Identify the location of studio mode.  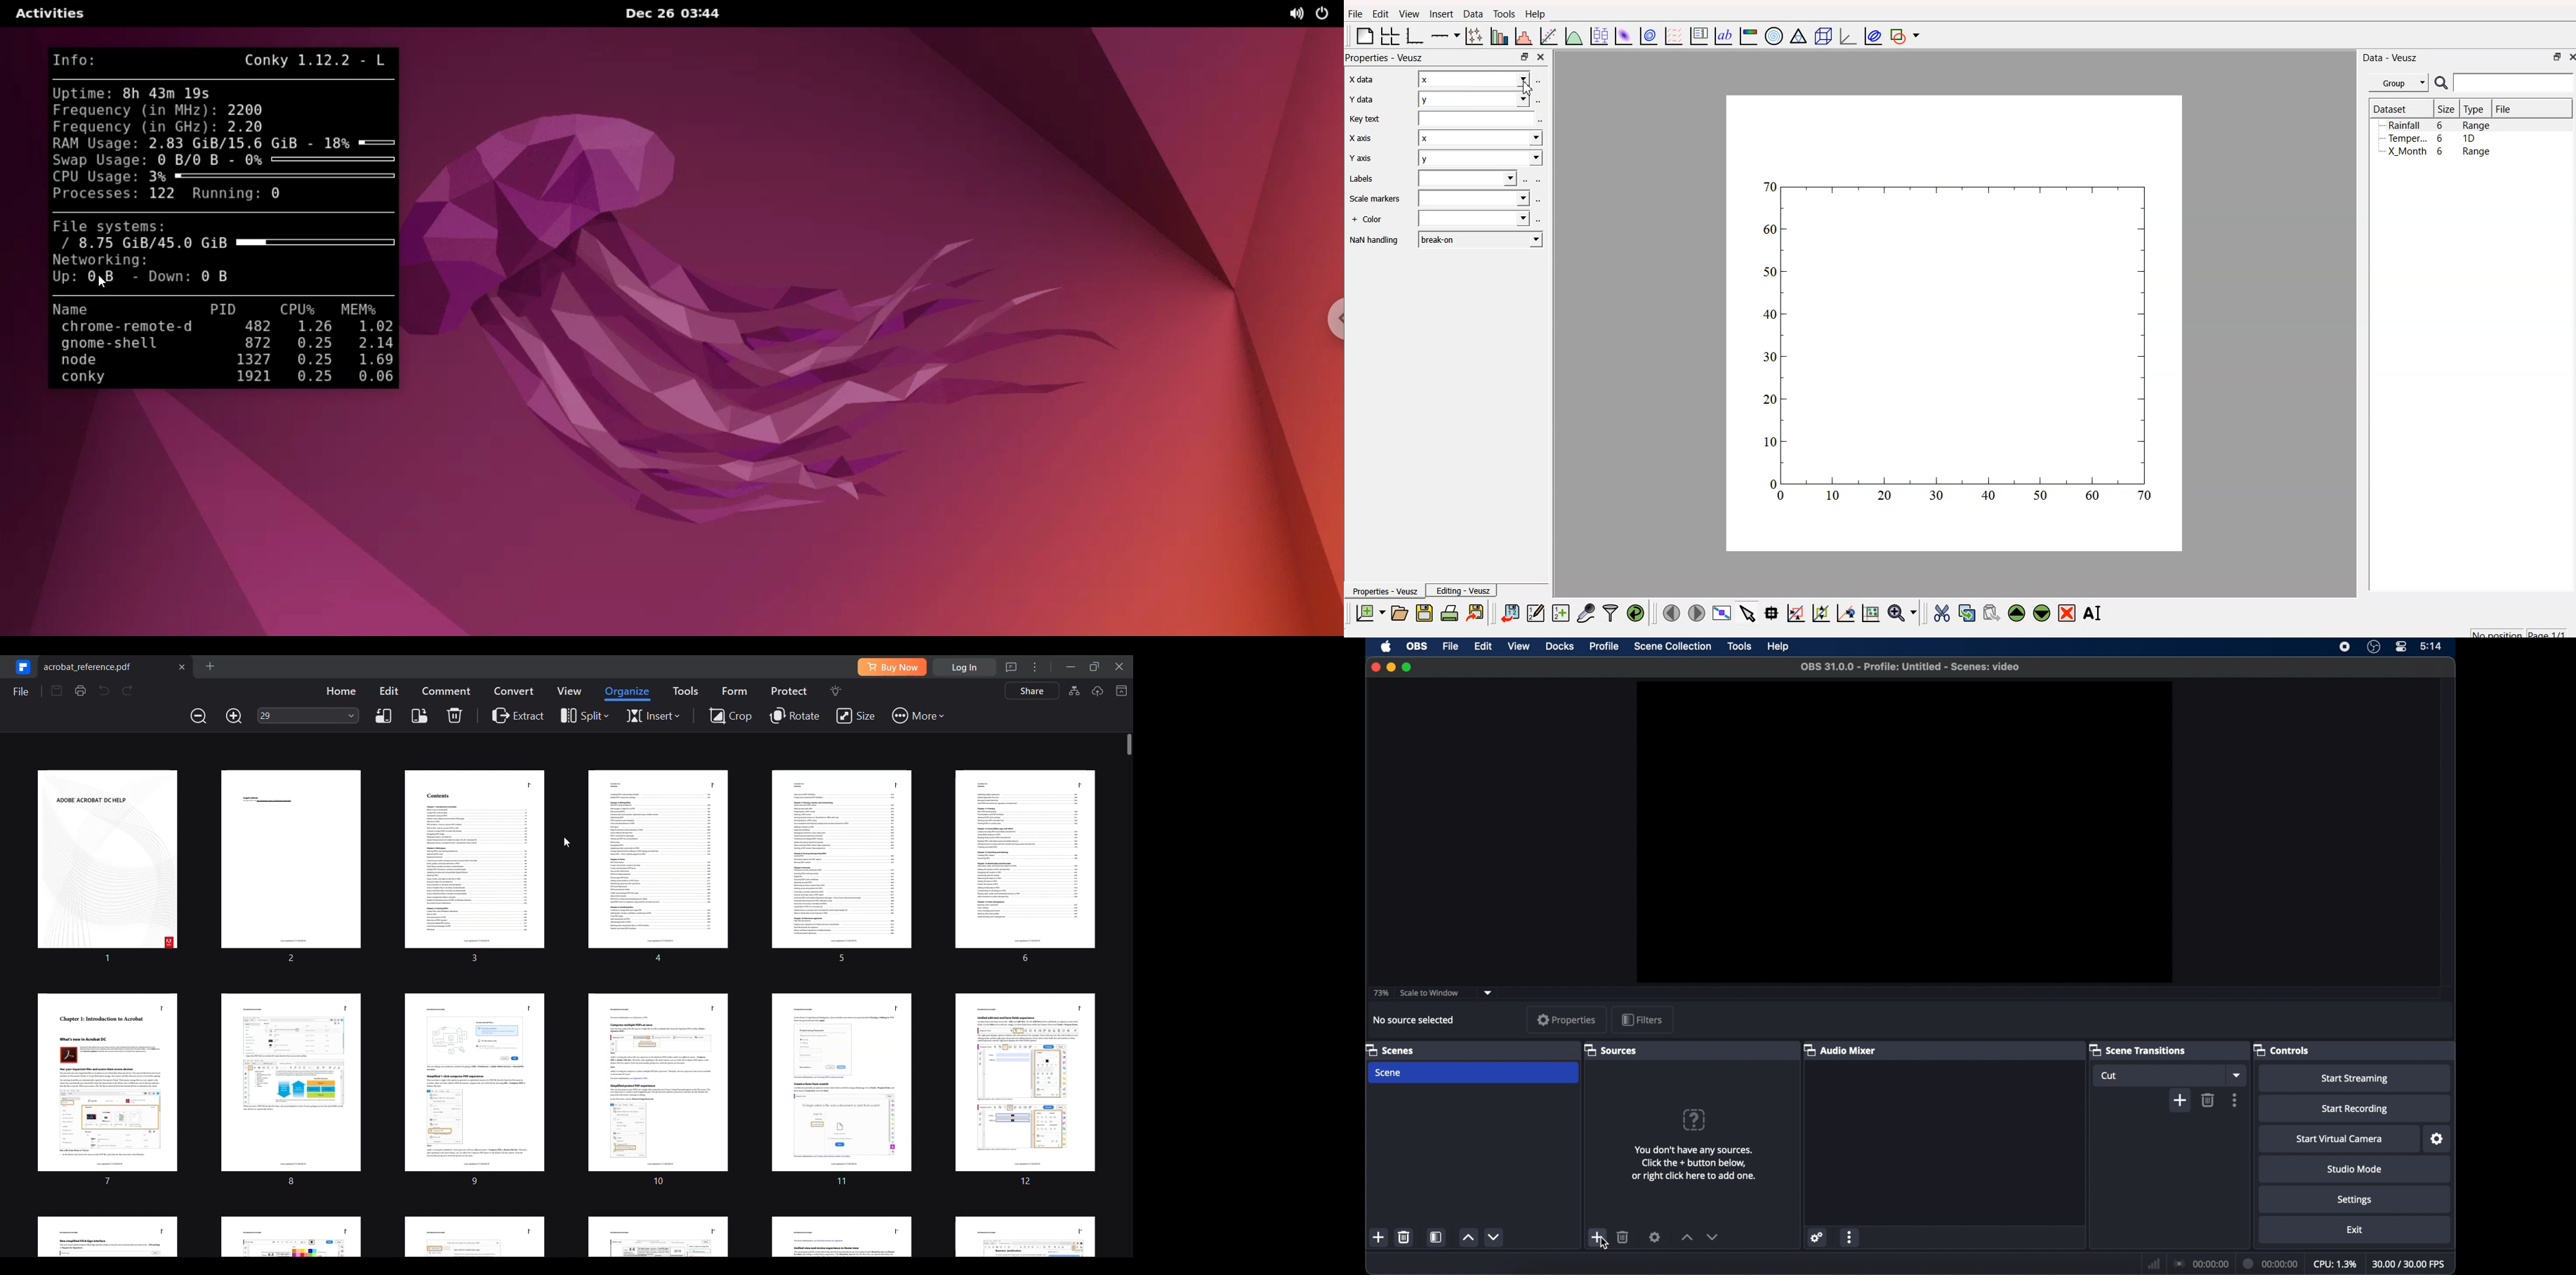
(2356, 1169).